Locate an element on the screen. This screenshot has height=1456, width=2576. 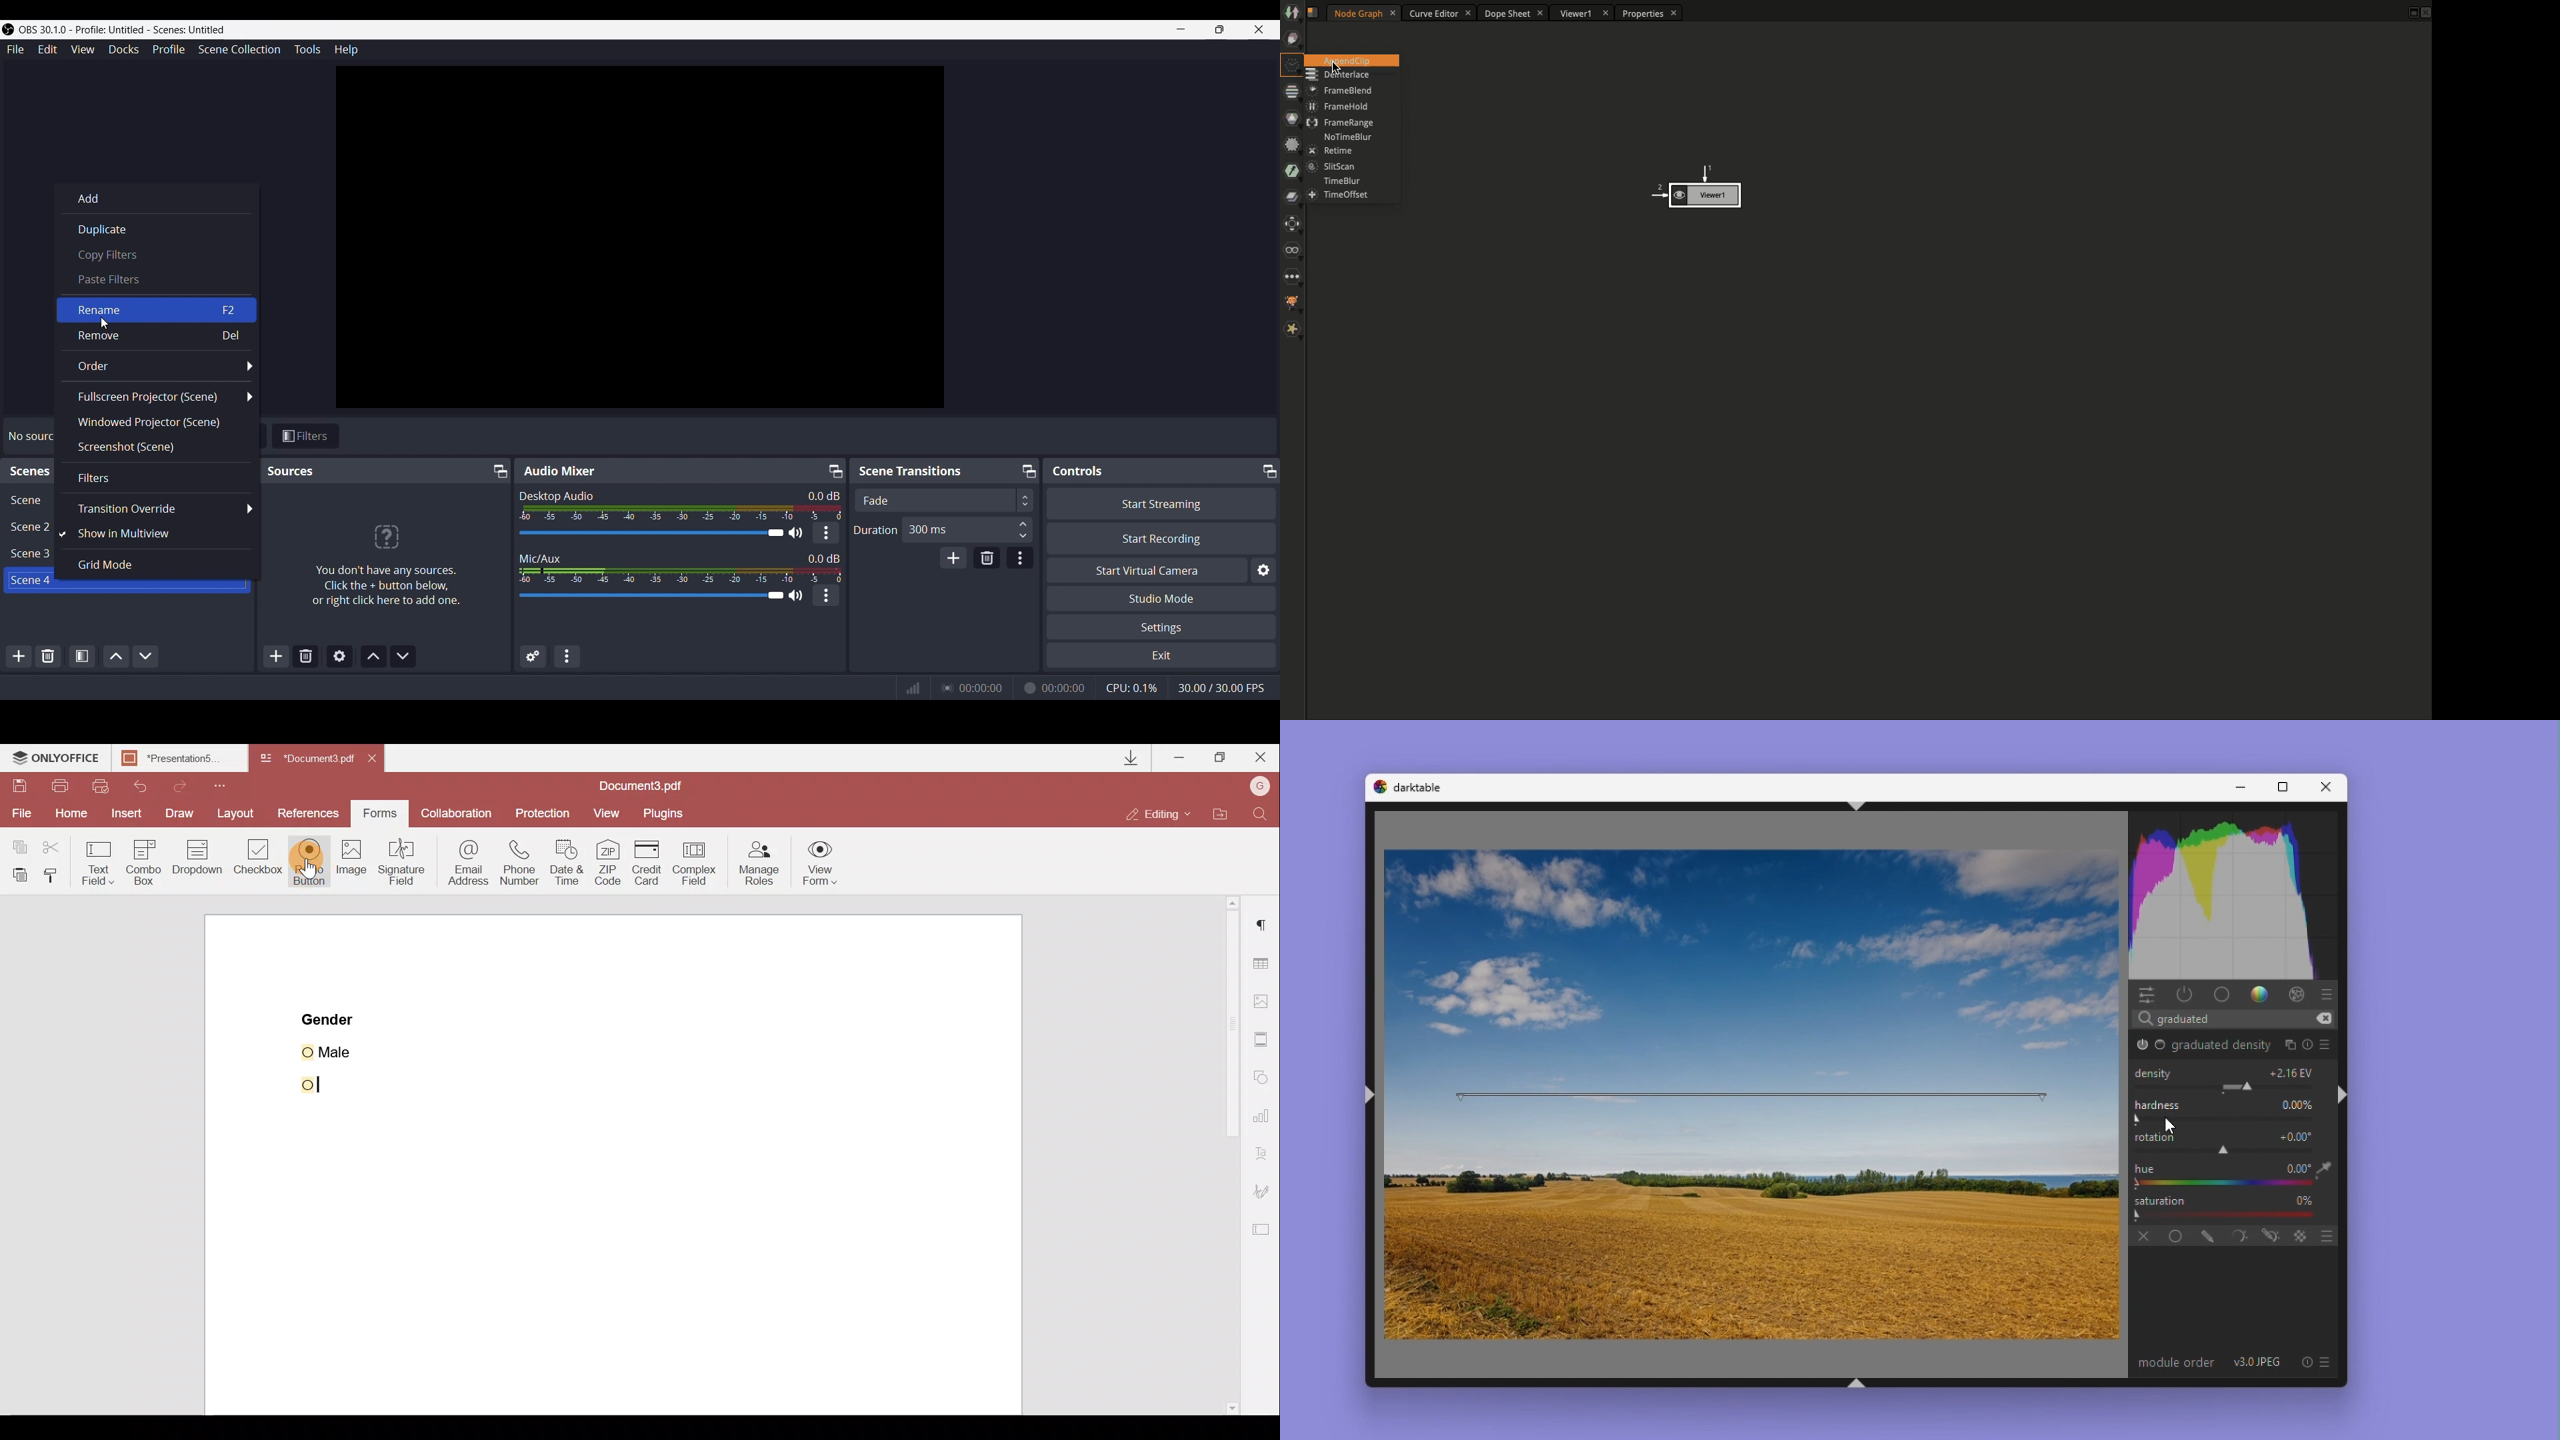
darktable logo is located at coordinates (1378, 787).